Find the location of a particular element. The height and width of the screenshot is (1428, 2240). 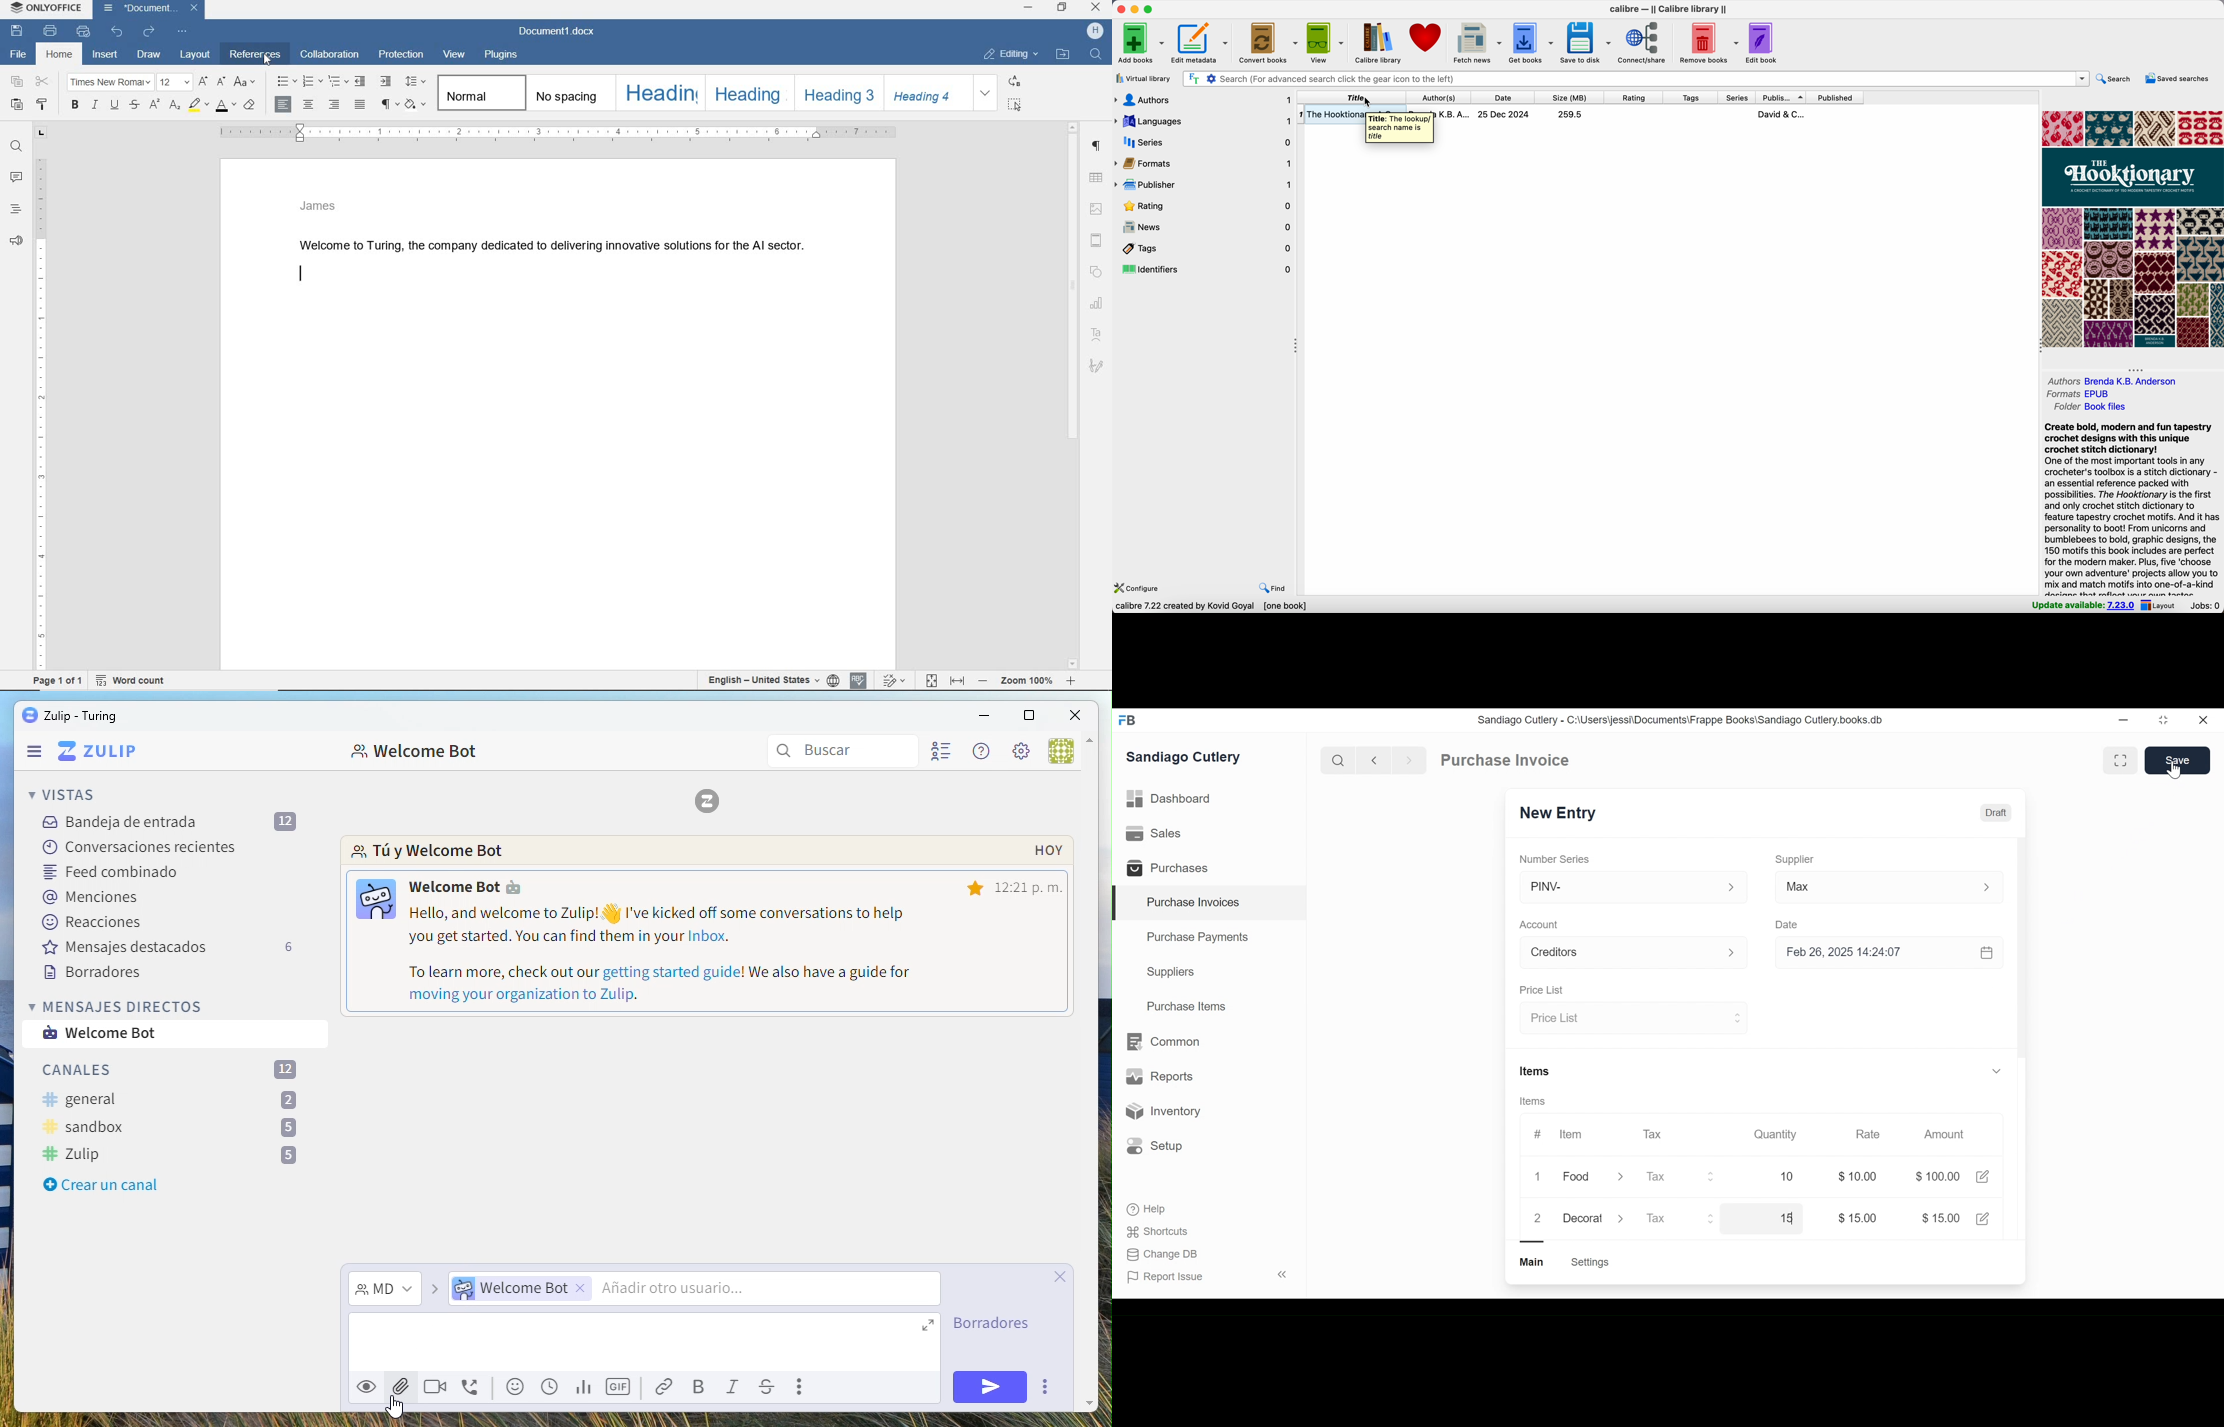

stats is located at coordinates (582, 1388).